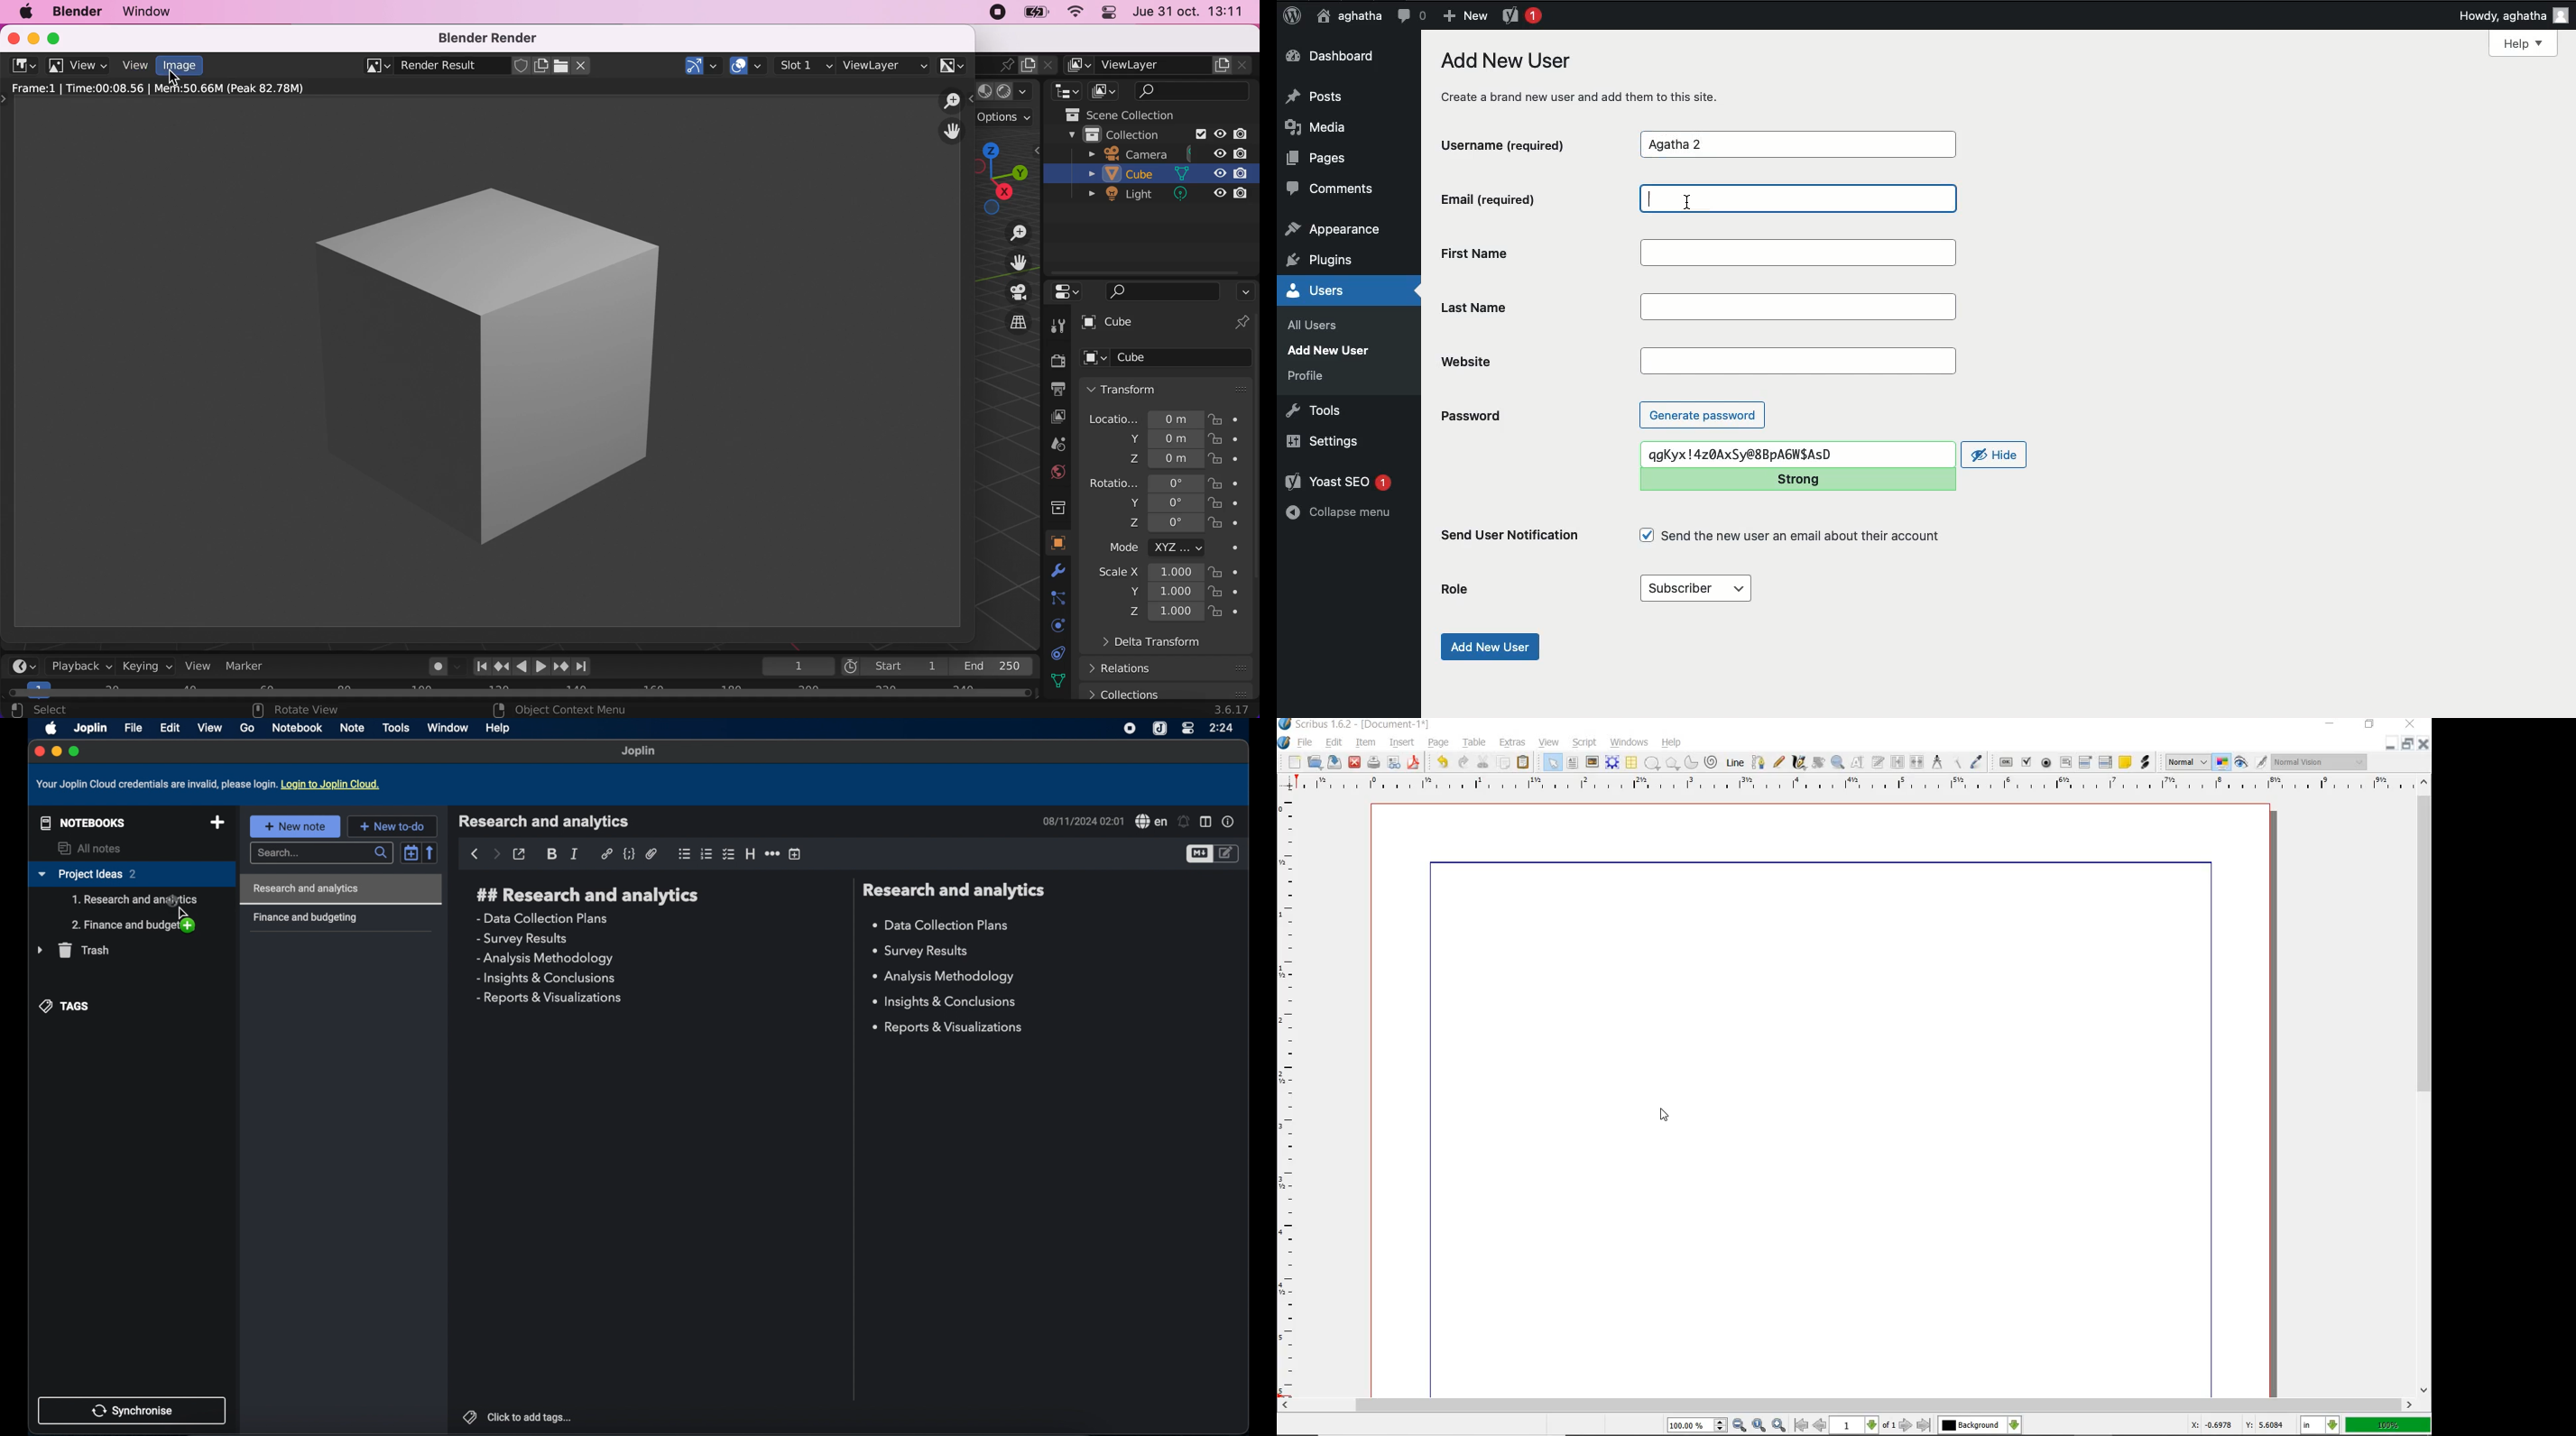 The image size is (2576, 1456). Describe the element at coordinates (1166, 690) in the screenshot. I see `collections` at that location.